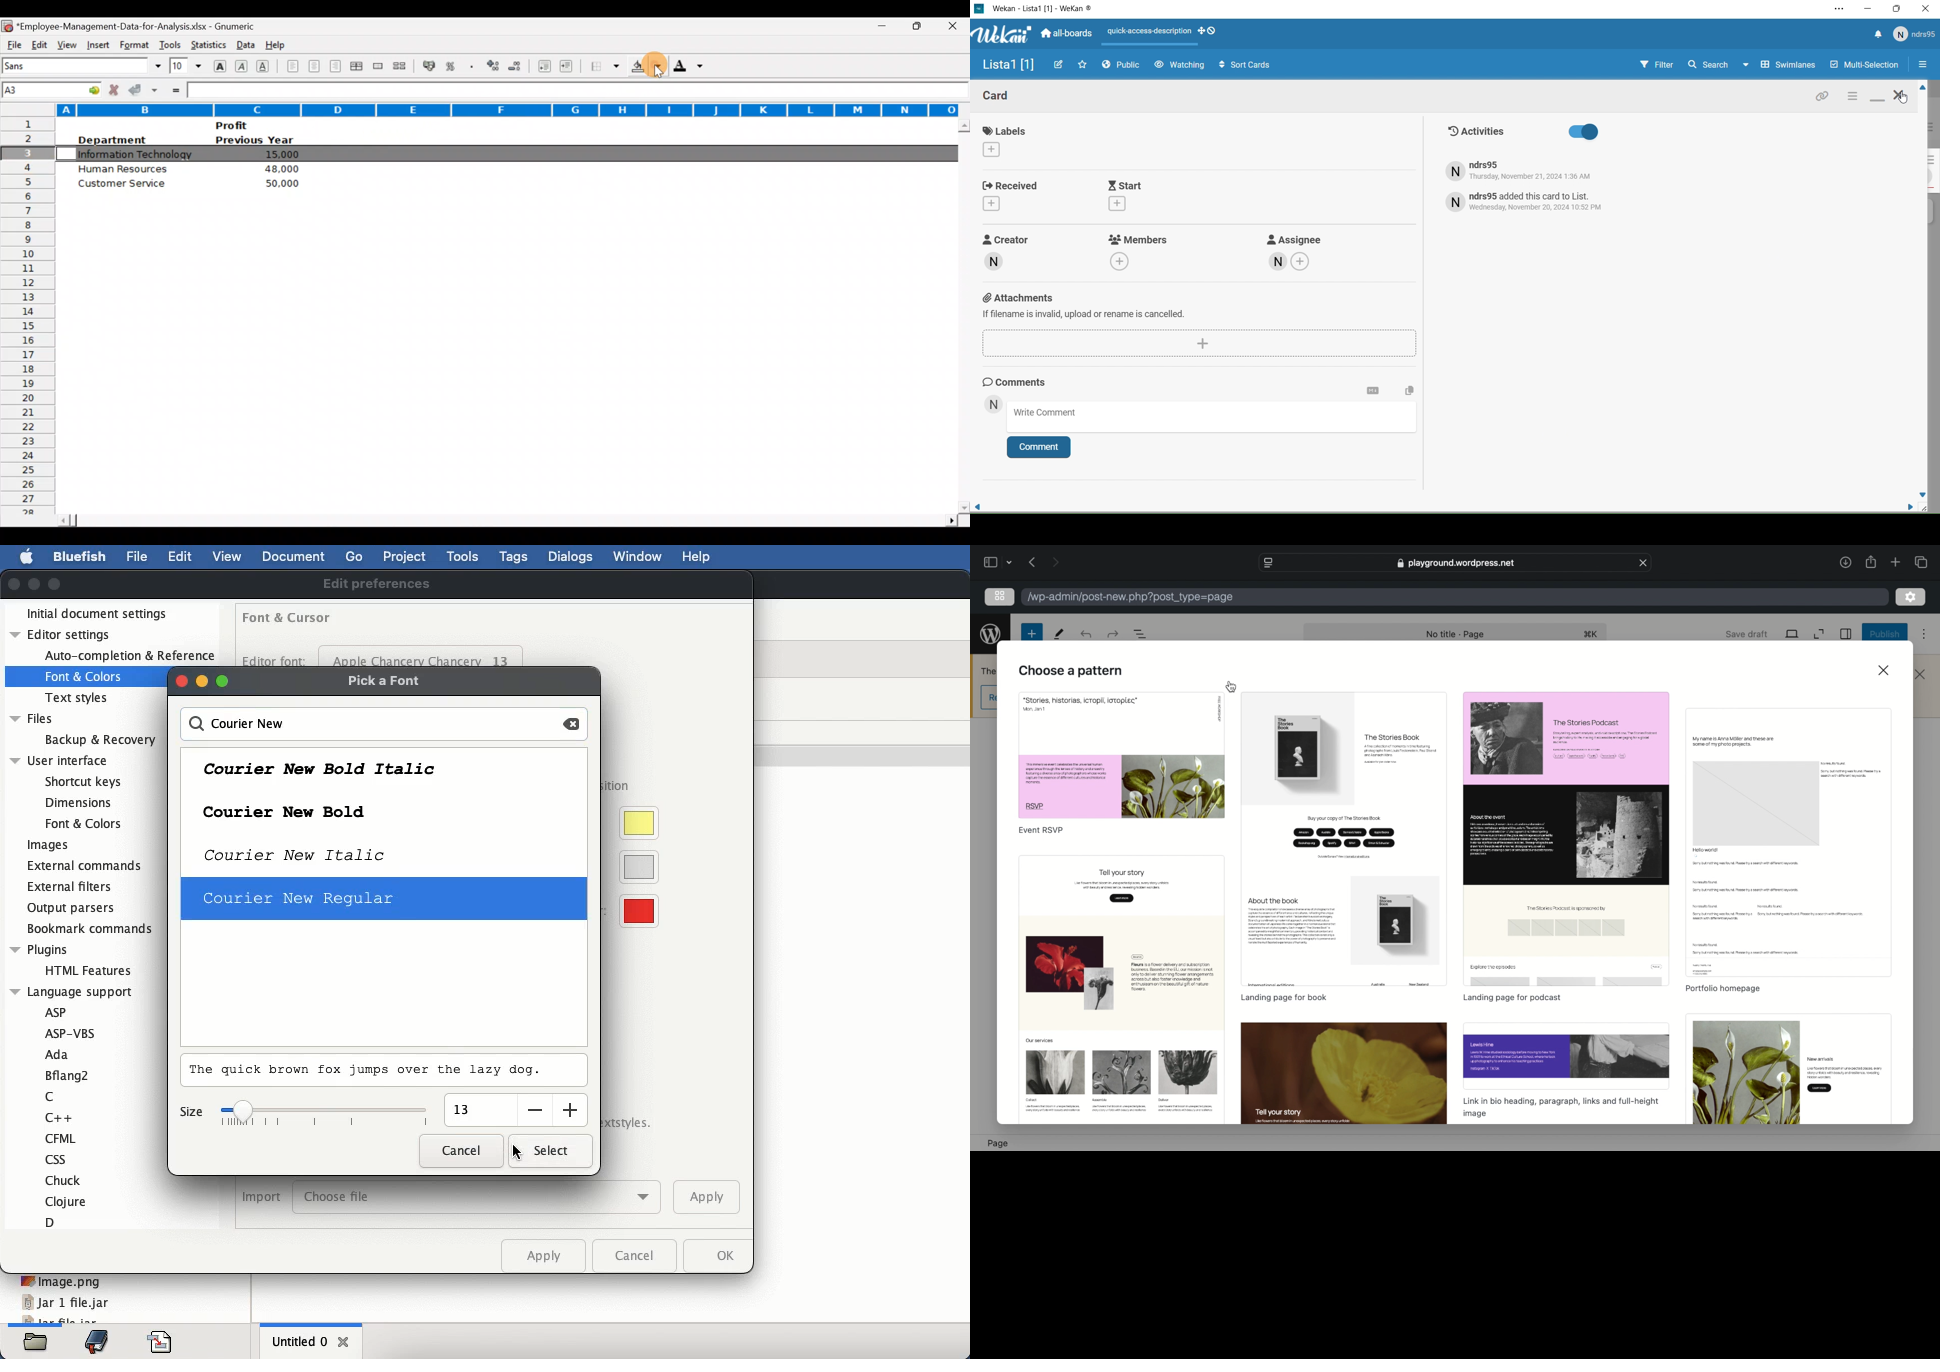 The image size is (1960, 1372). I want to click on Box, so click(1898, 9).